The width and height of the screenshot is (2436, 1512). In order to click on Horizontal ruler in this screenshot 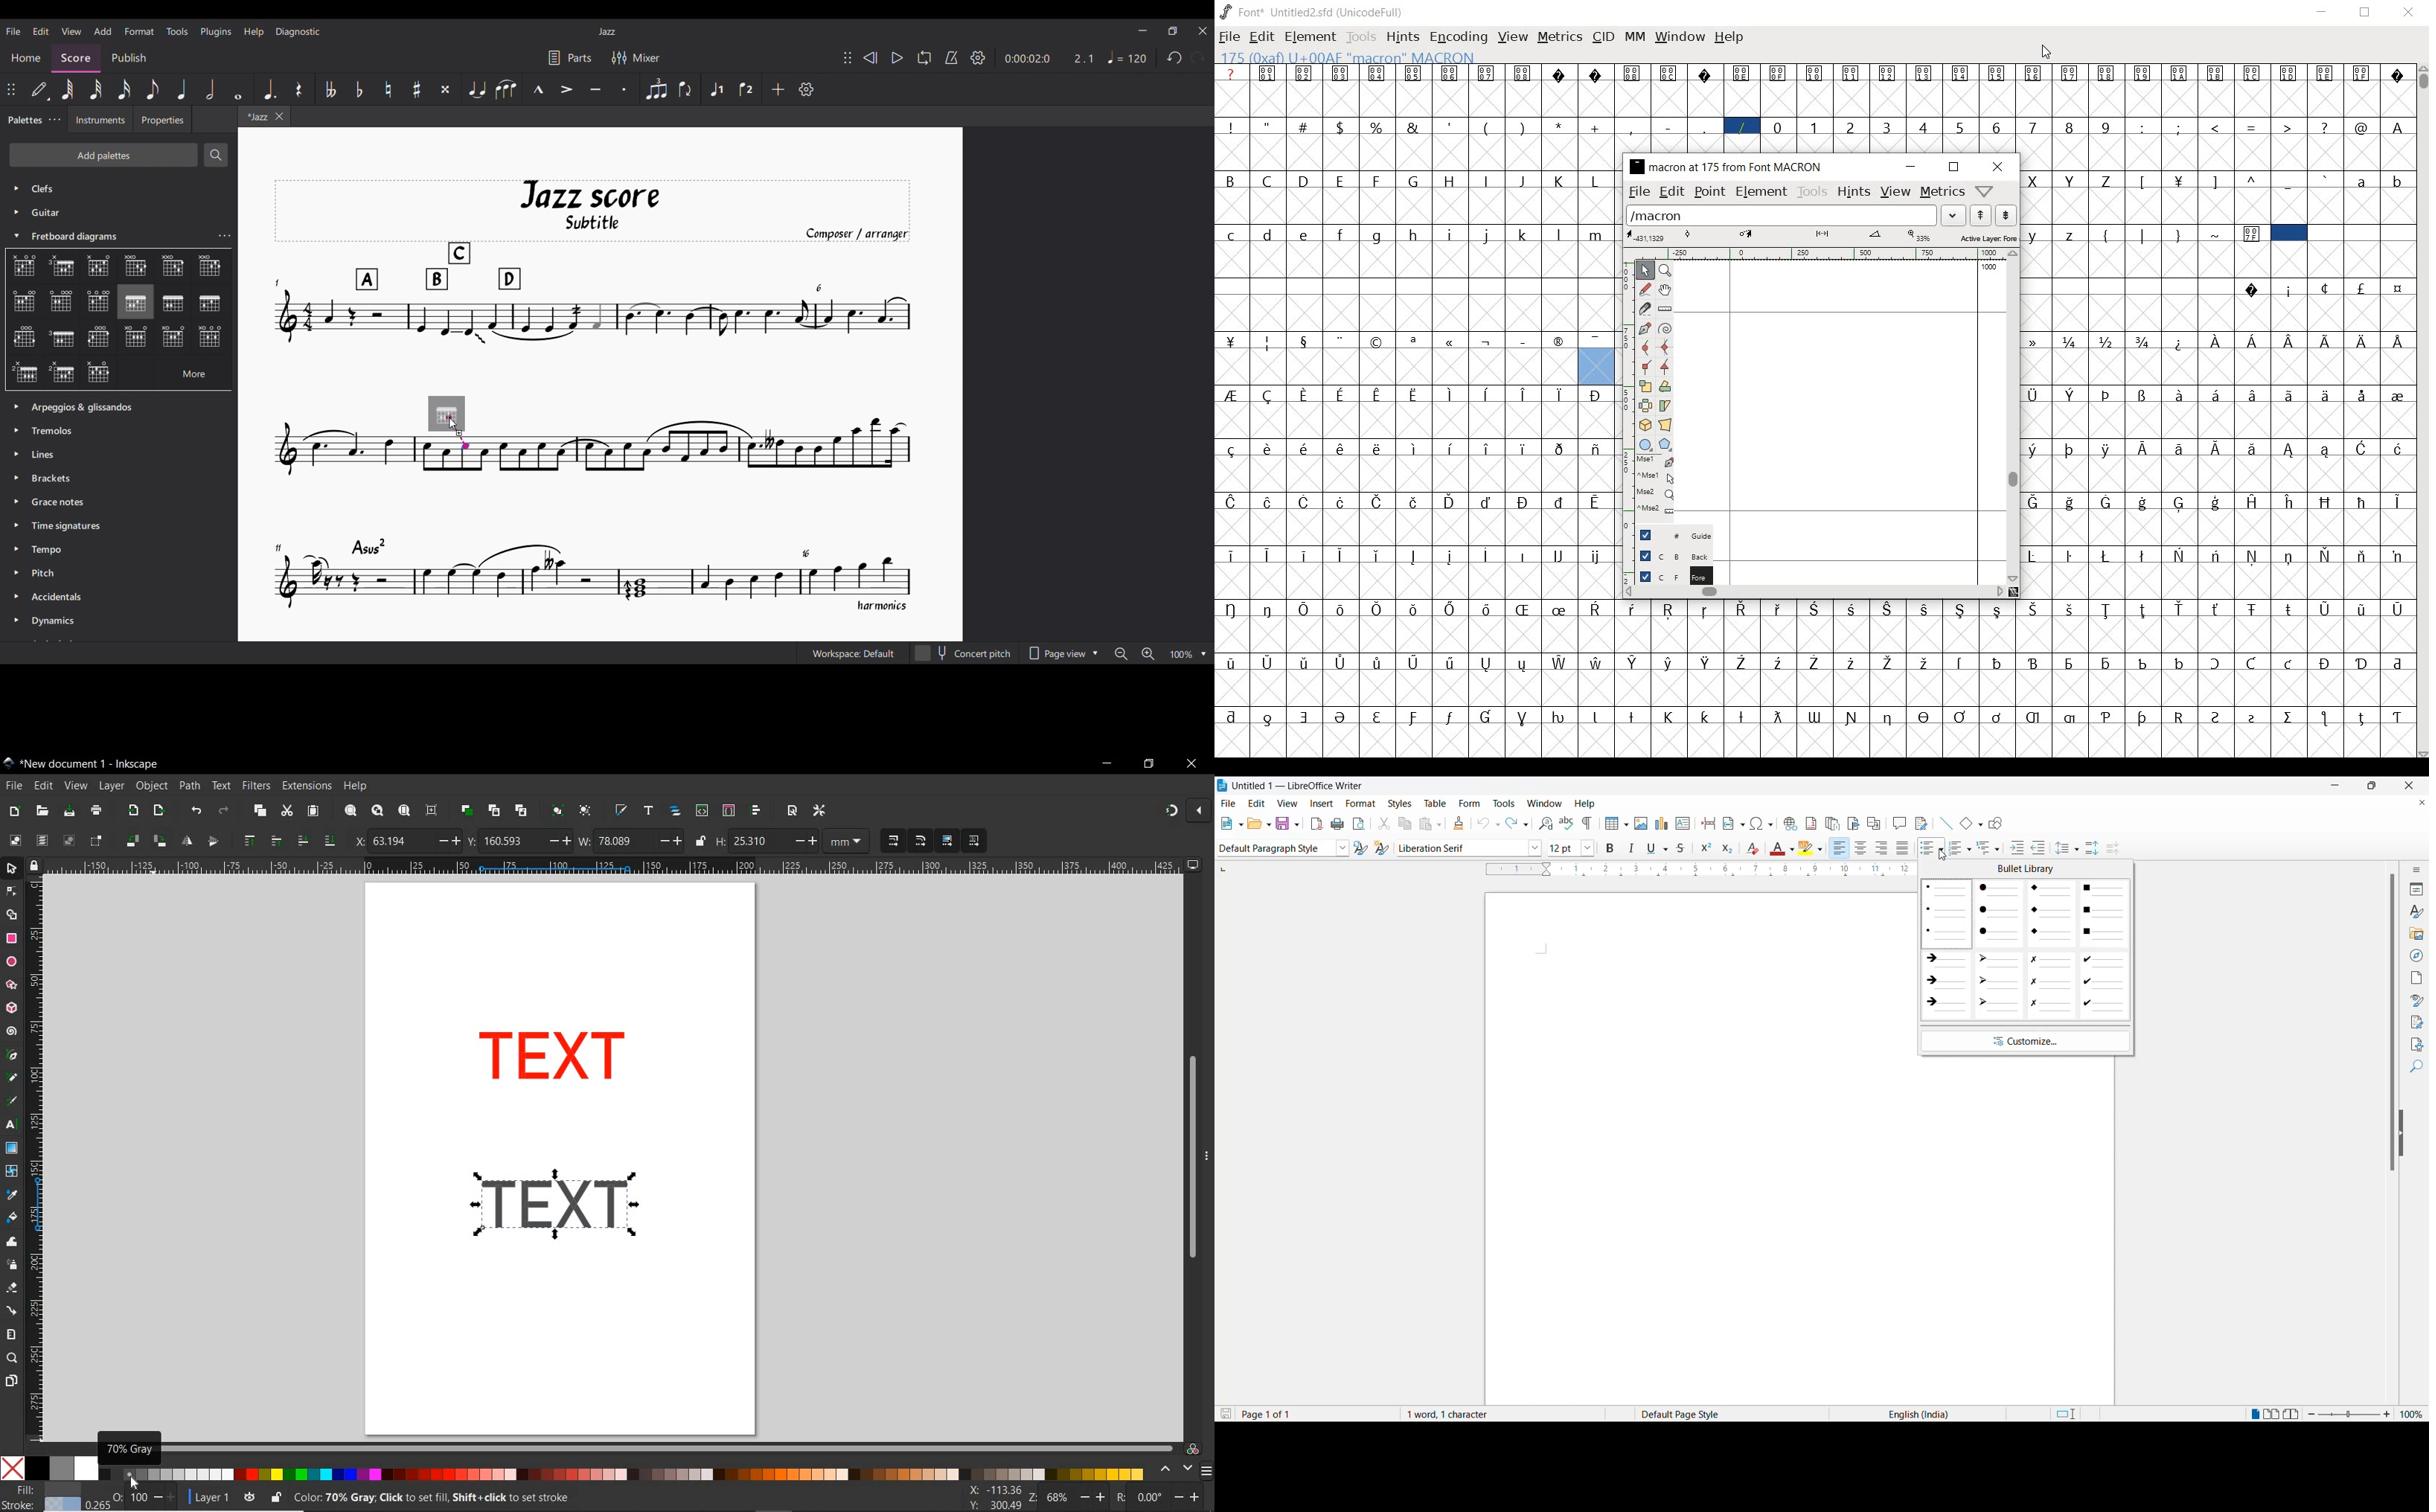, I will do `click(1714, 868)`.